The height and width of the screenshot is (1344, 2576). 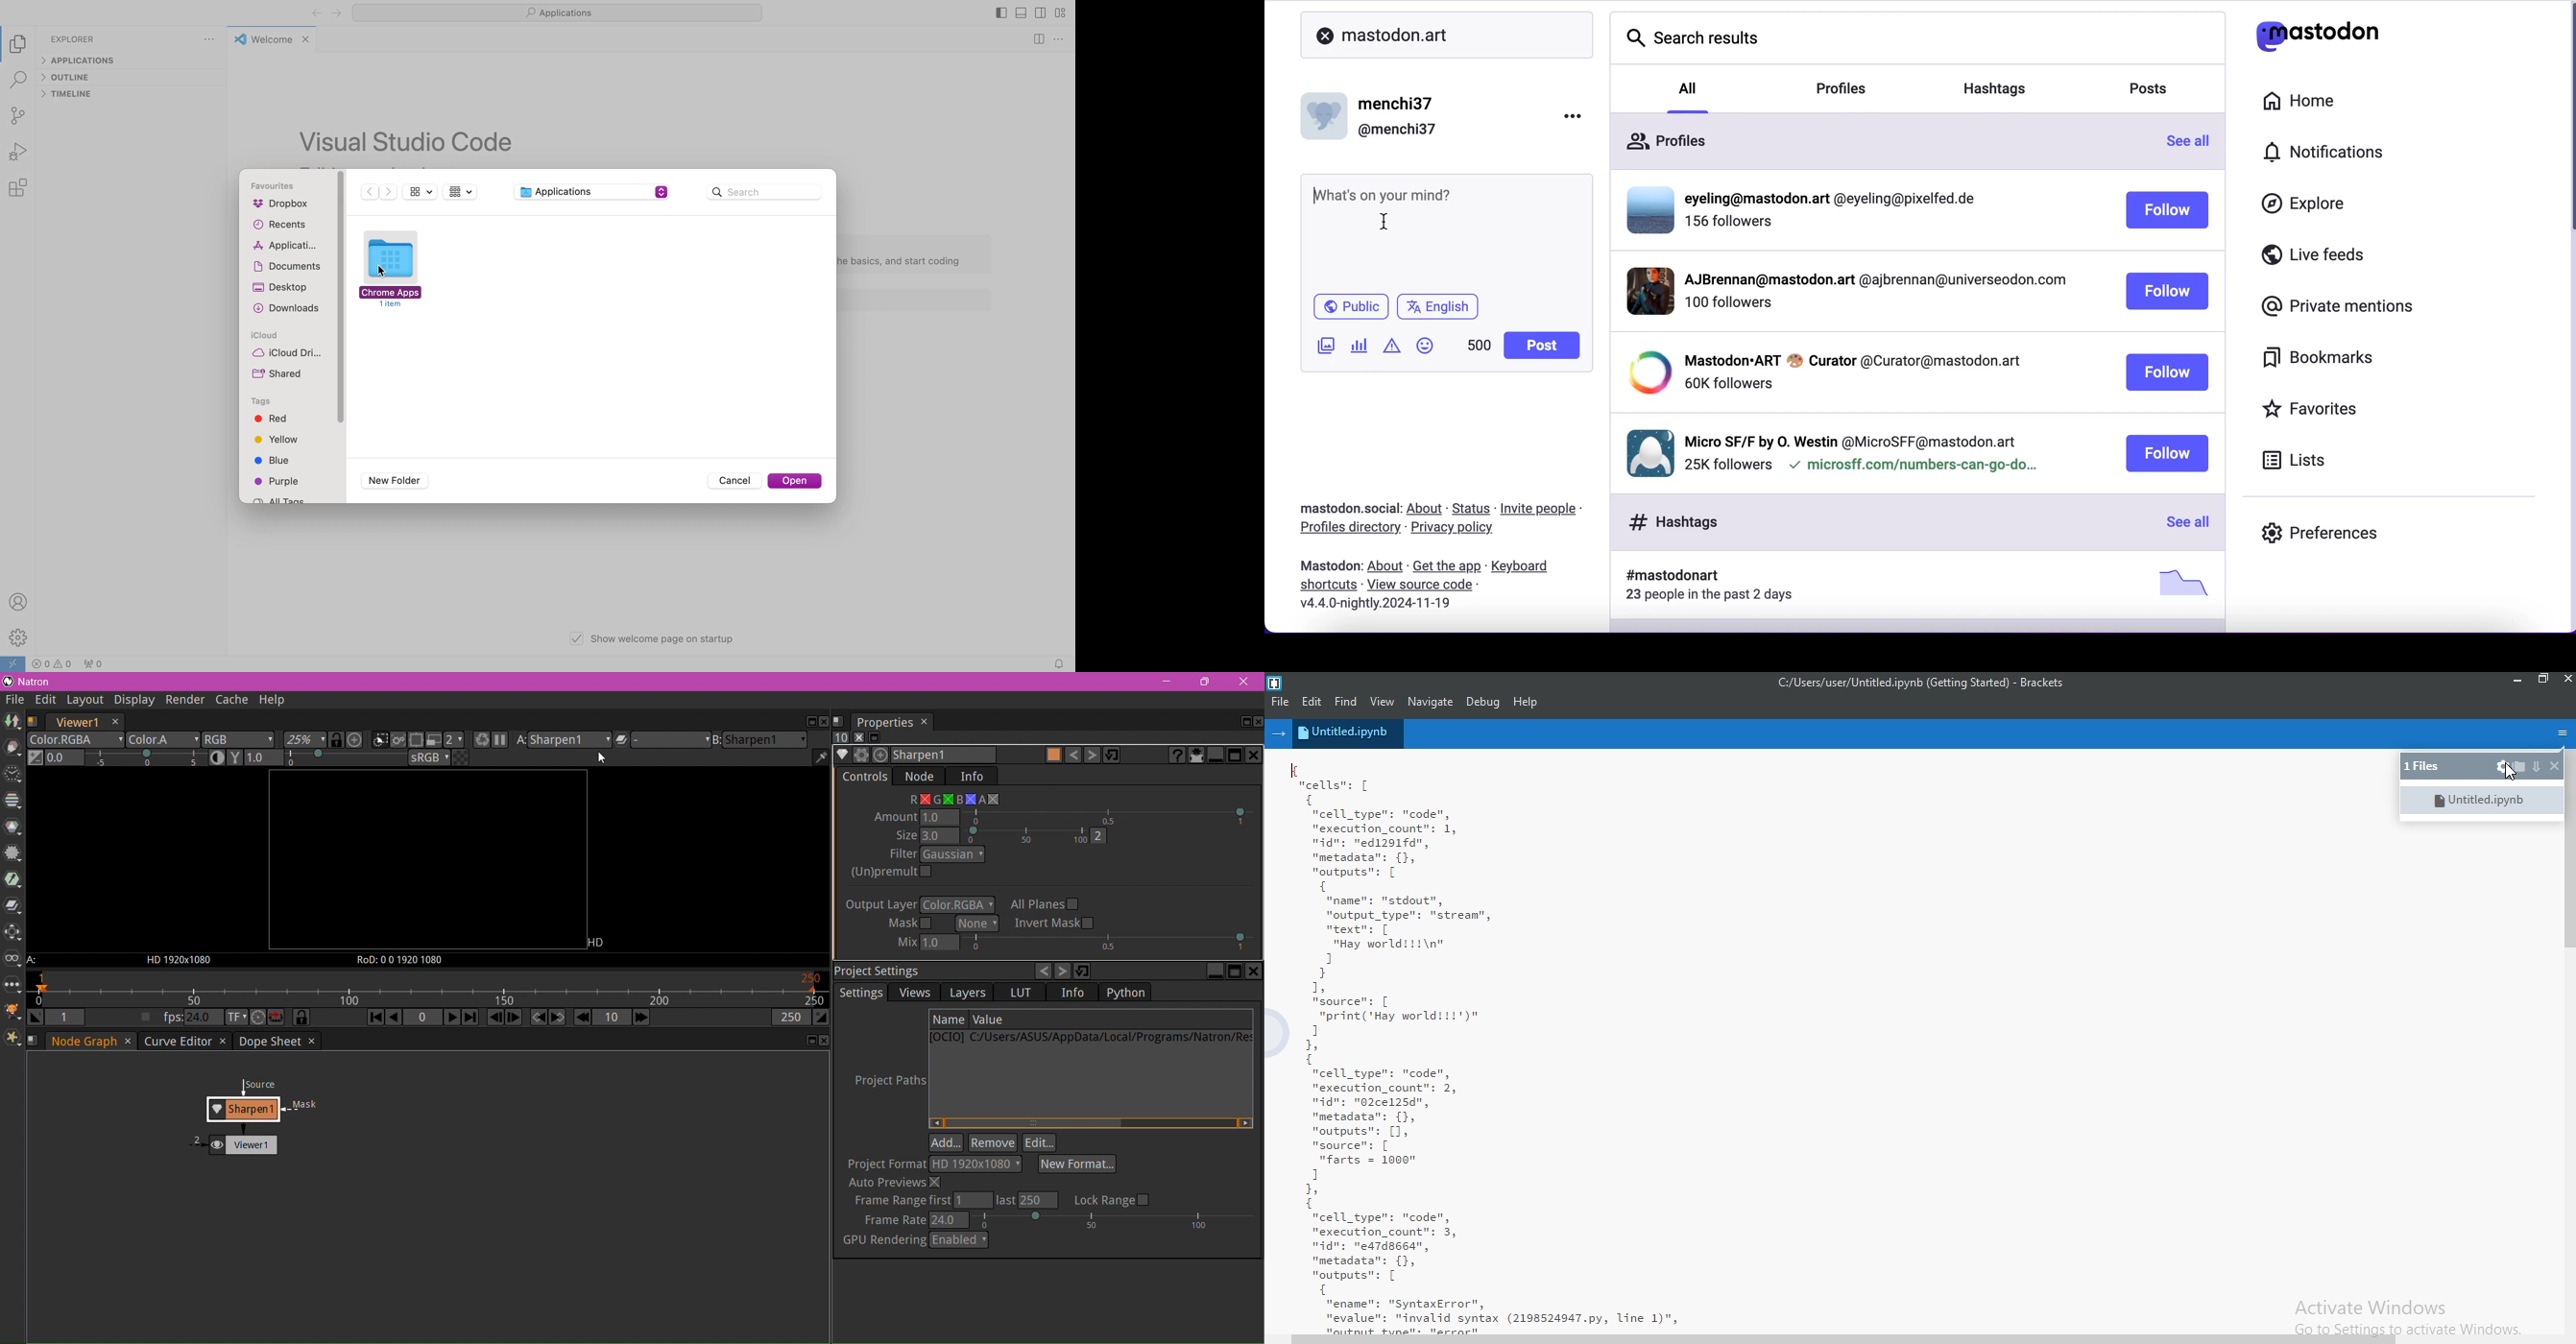 I want to click on display picture, so click(x=1646, y=451).